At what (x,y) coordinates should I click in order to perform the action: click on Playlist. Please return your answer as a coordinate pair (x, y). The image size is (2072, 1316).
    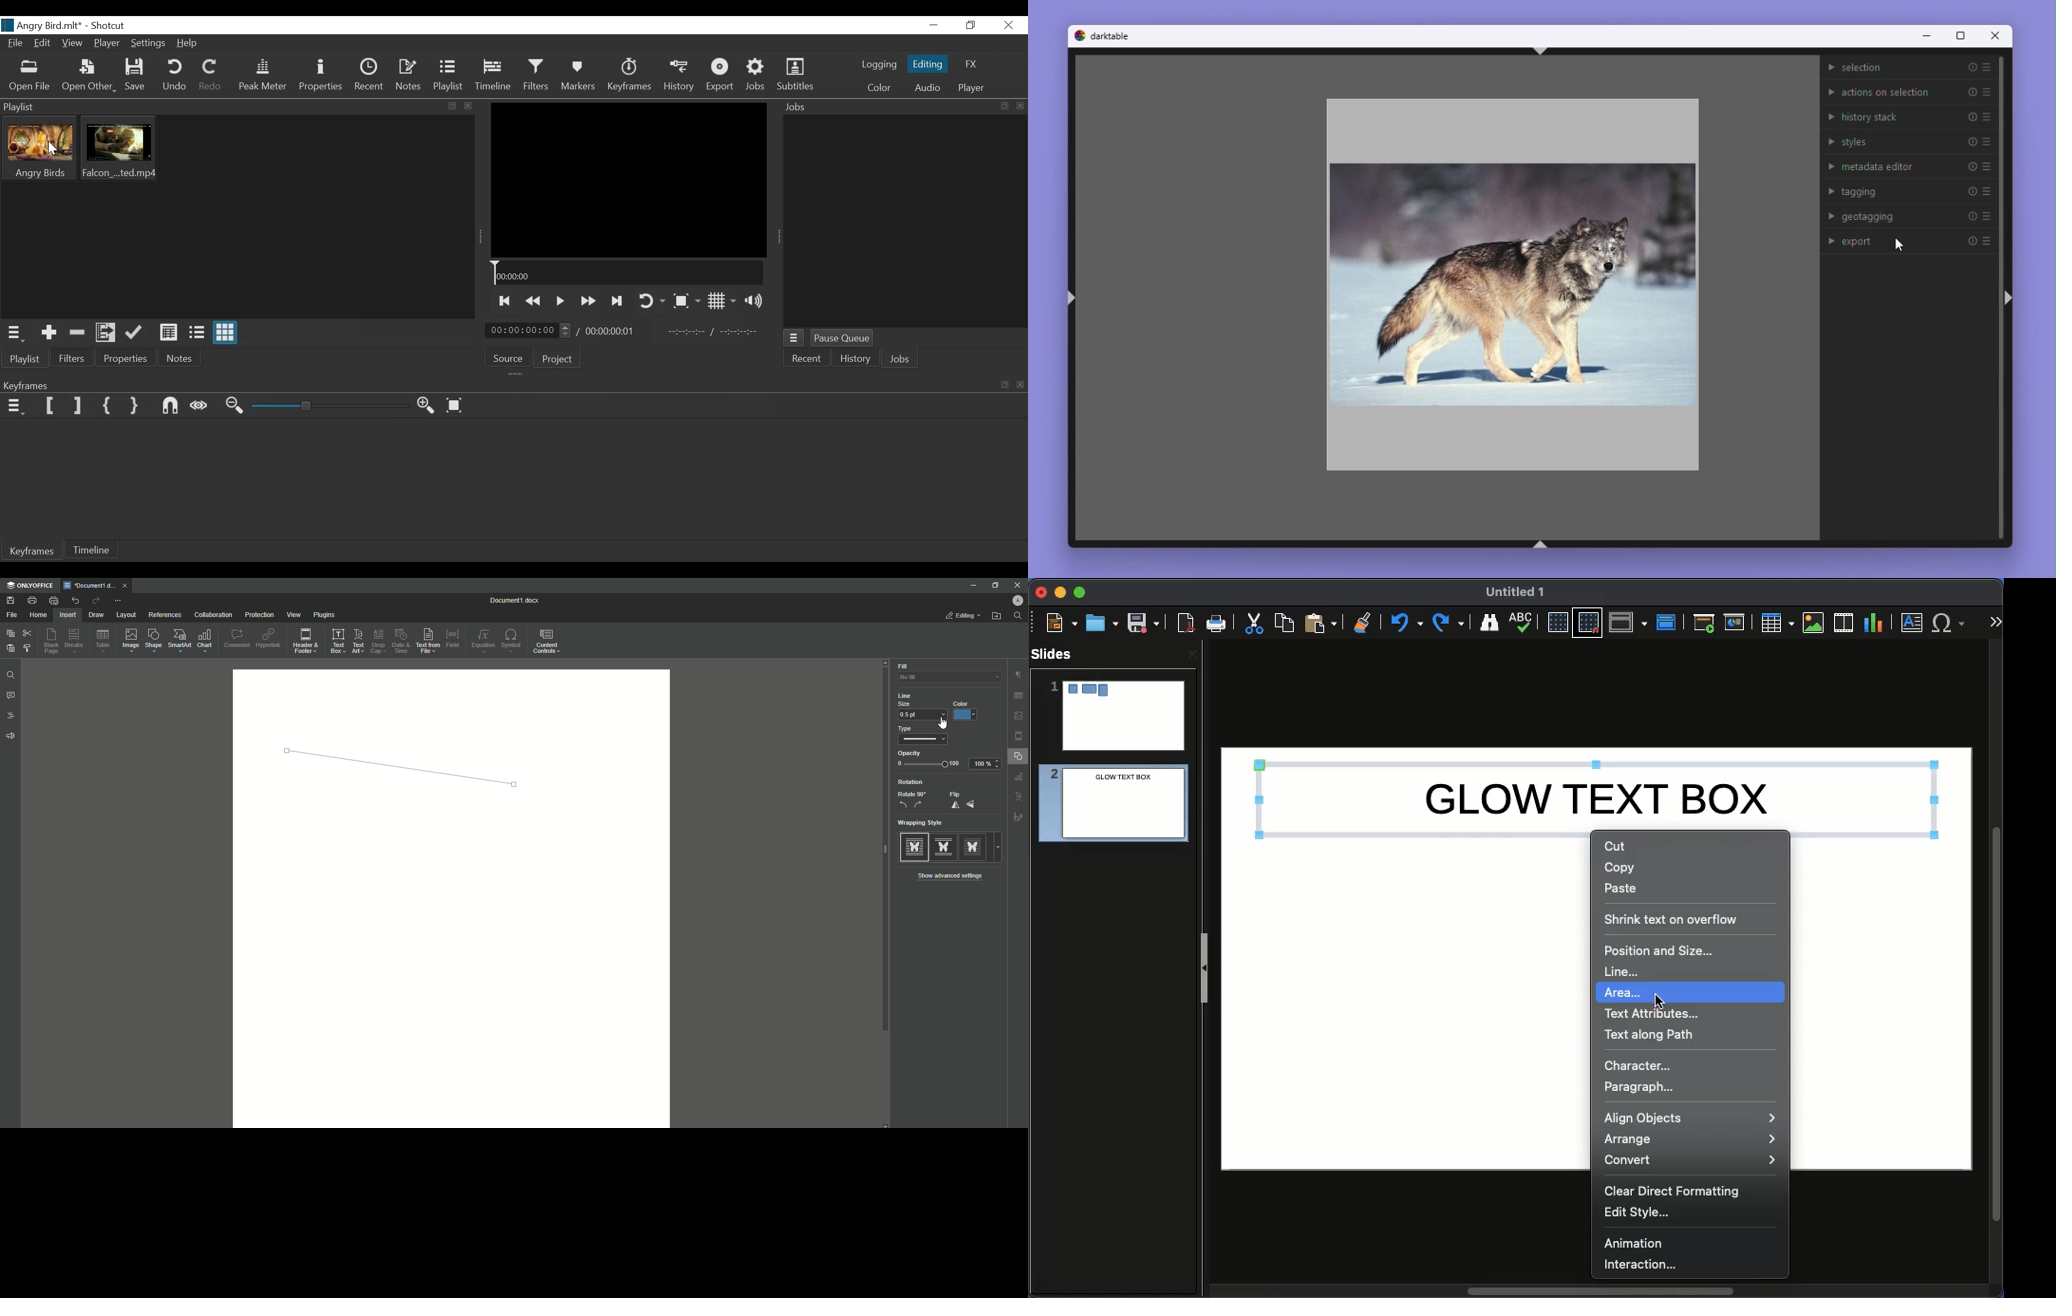
    Looking at the image, I should click on (449, 77).